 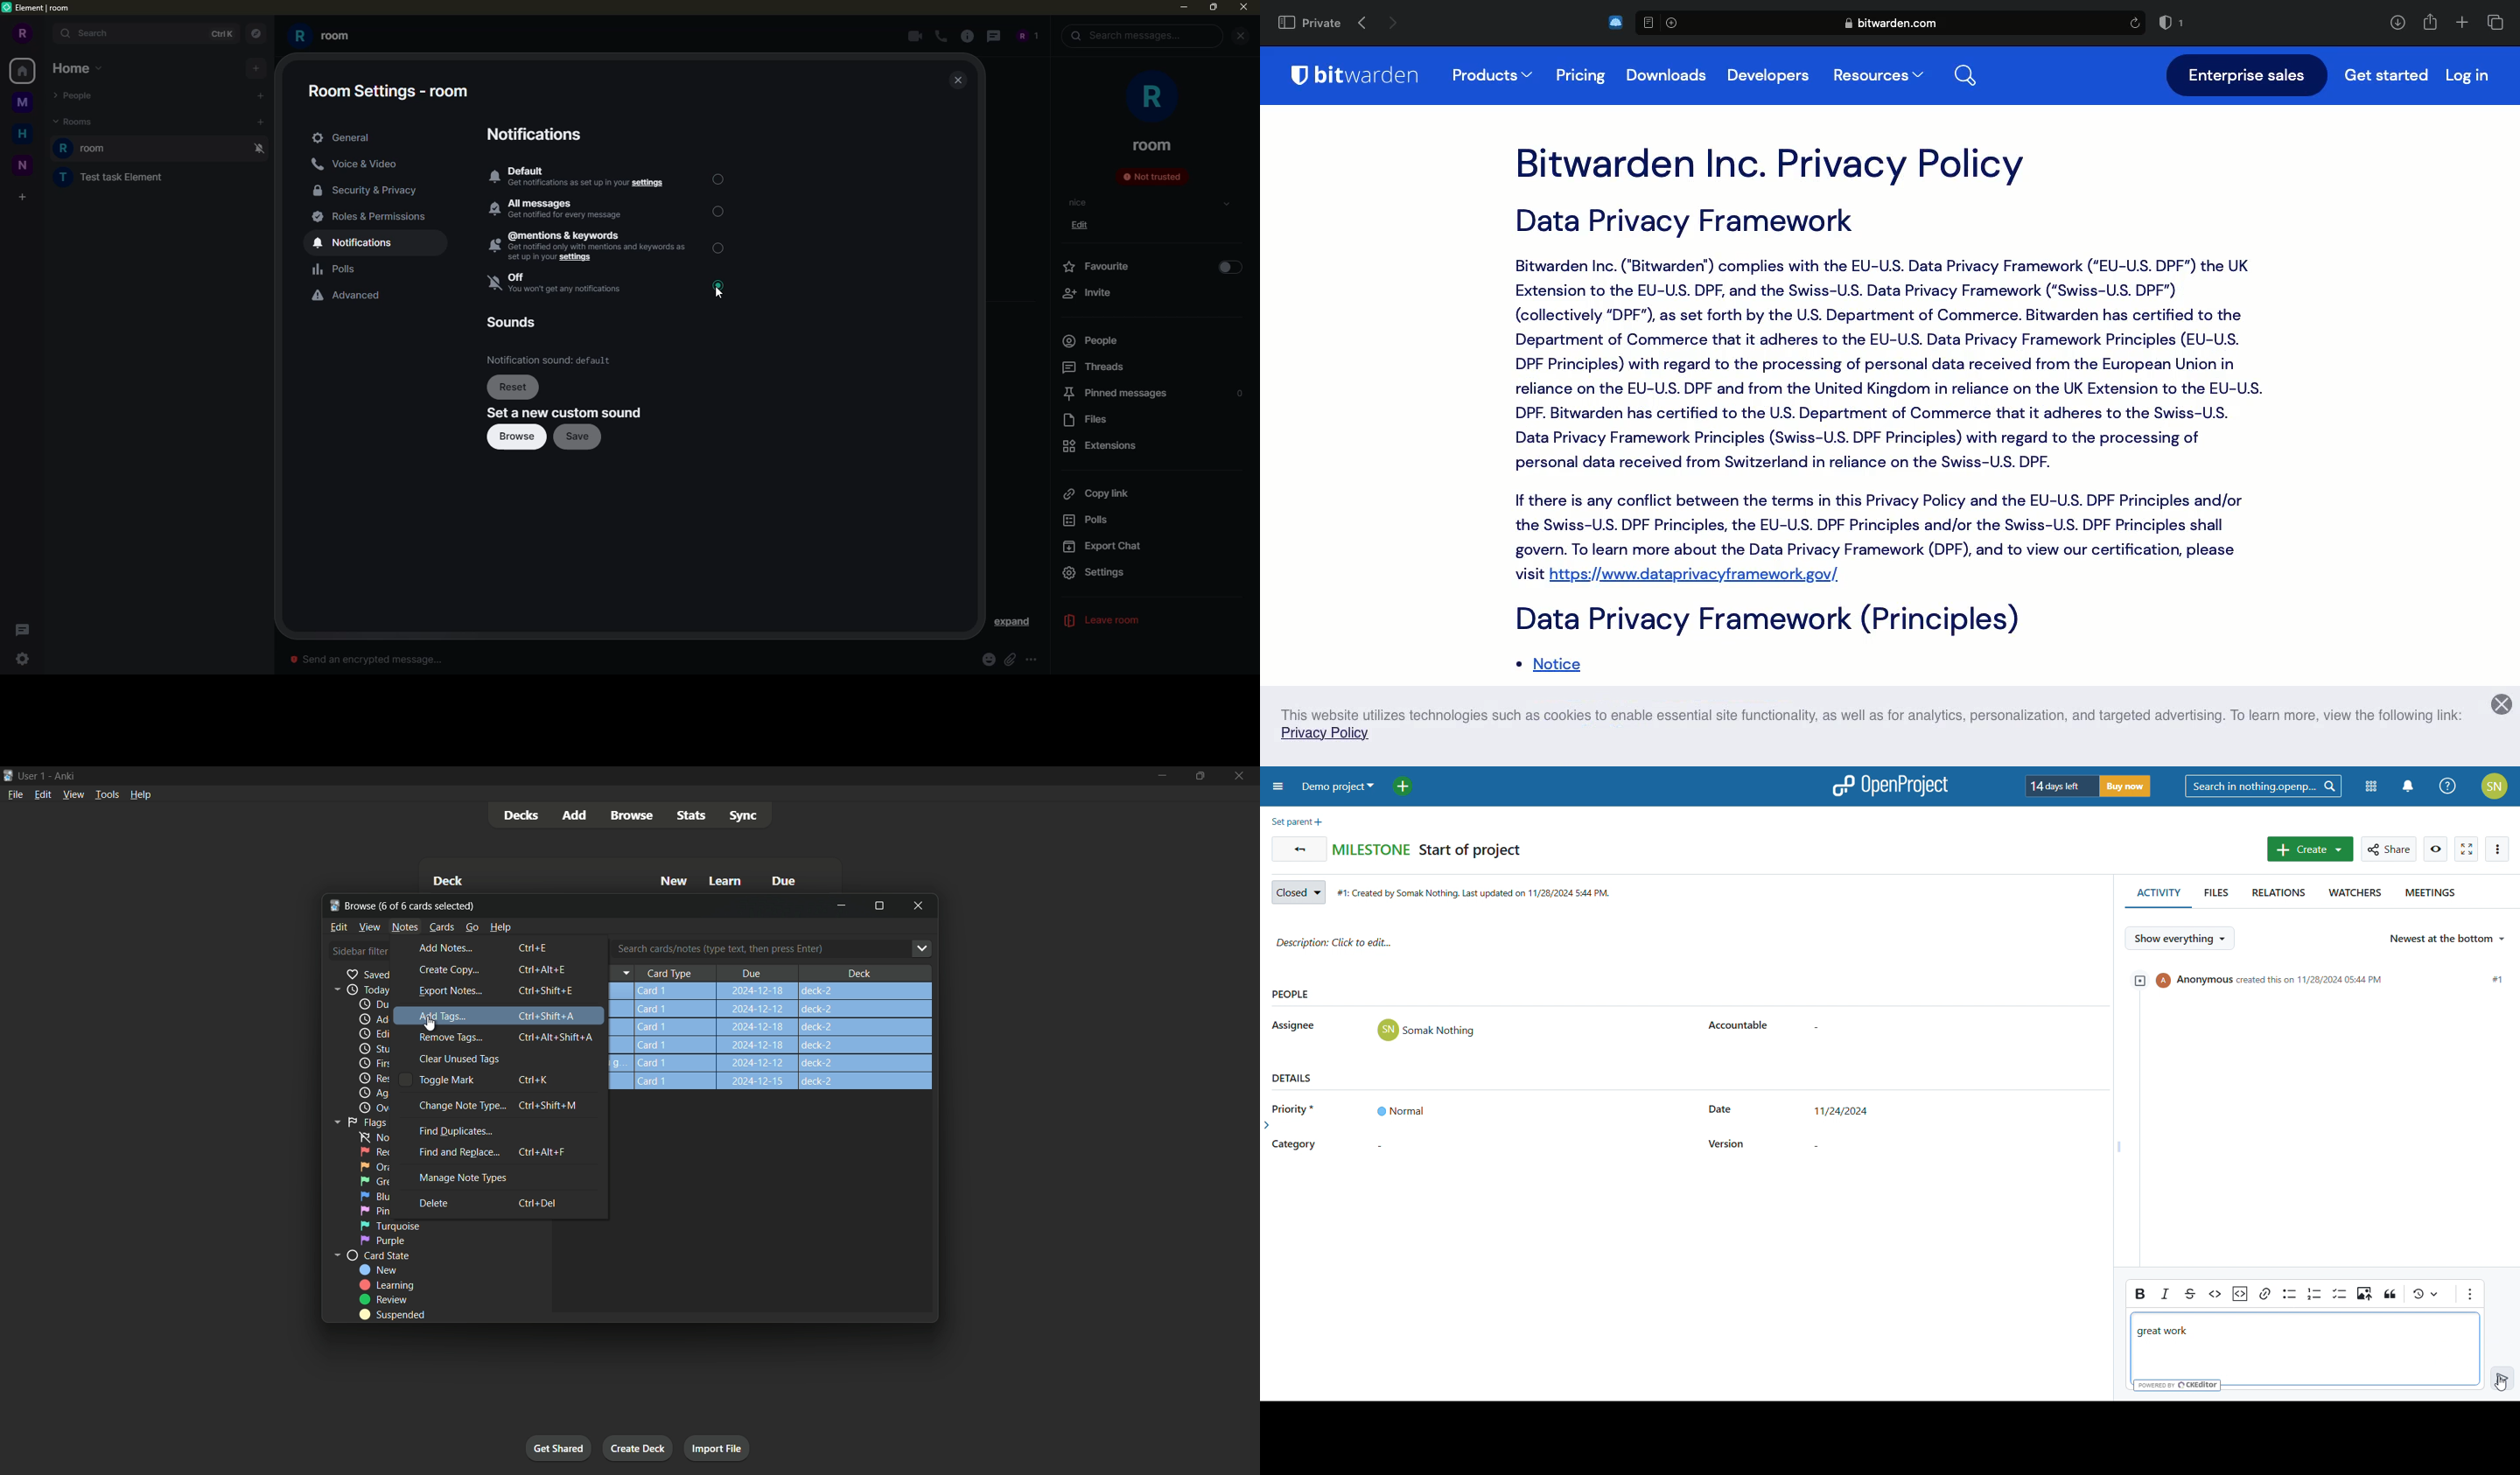 What do you see at coordinates (912, 36) in the screenshot?
I see `video call` at bounding box center [912, 36].